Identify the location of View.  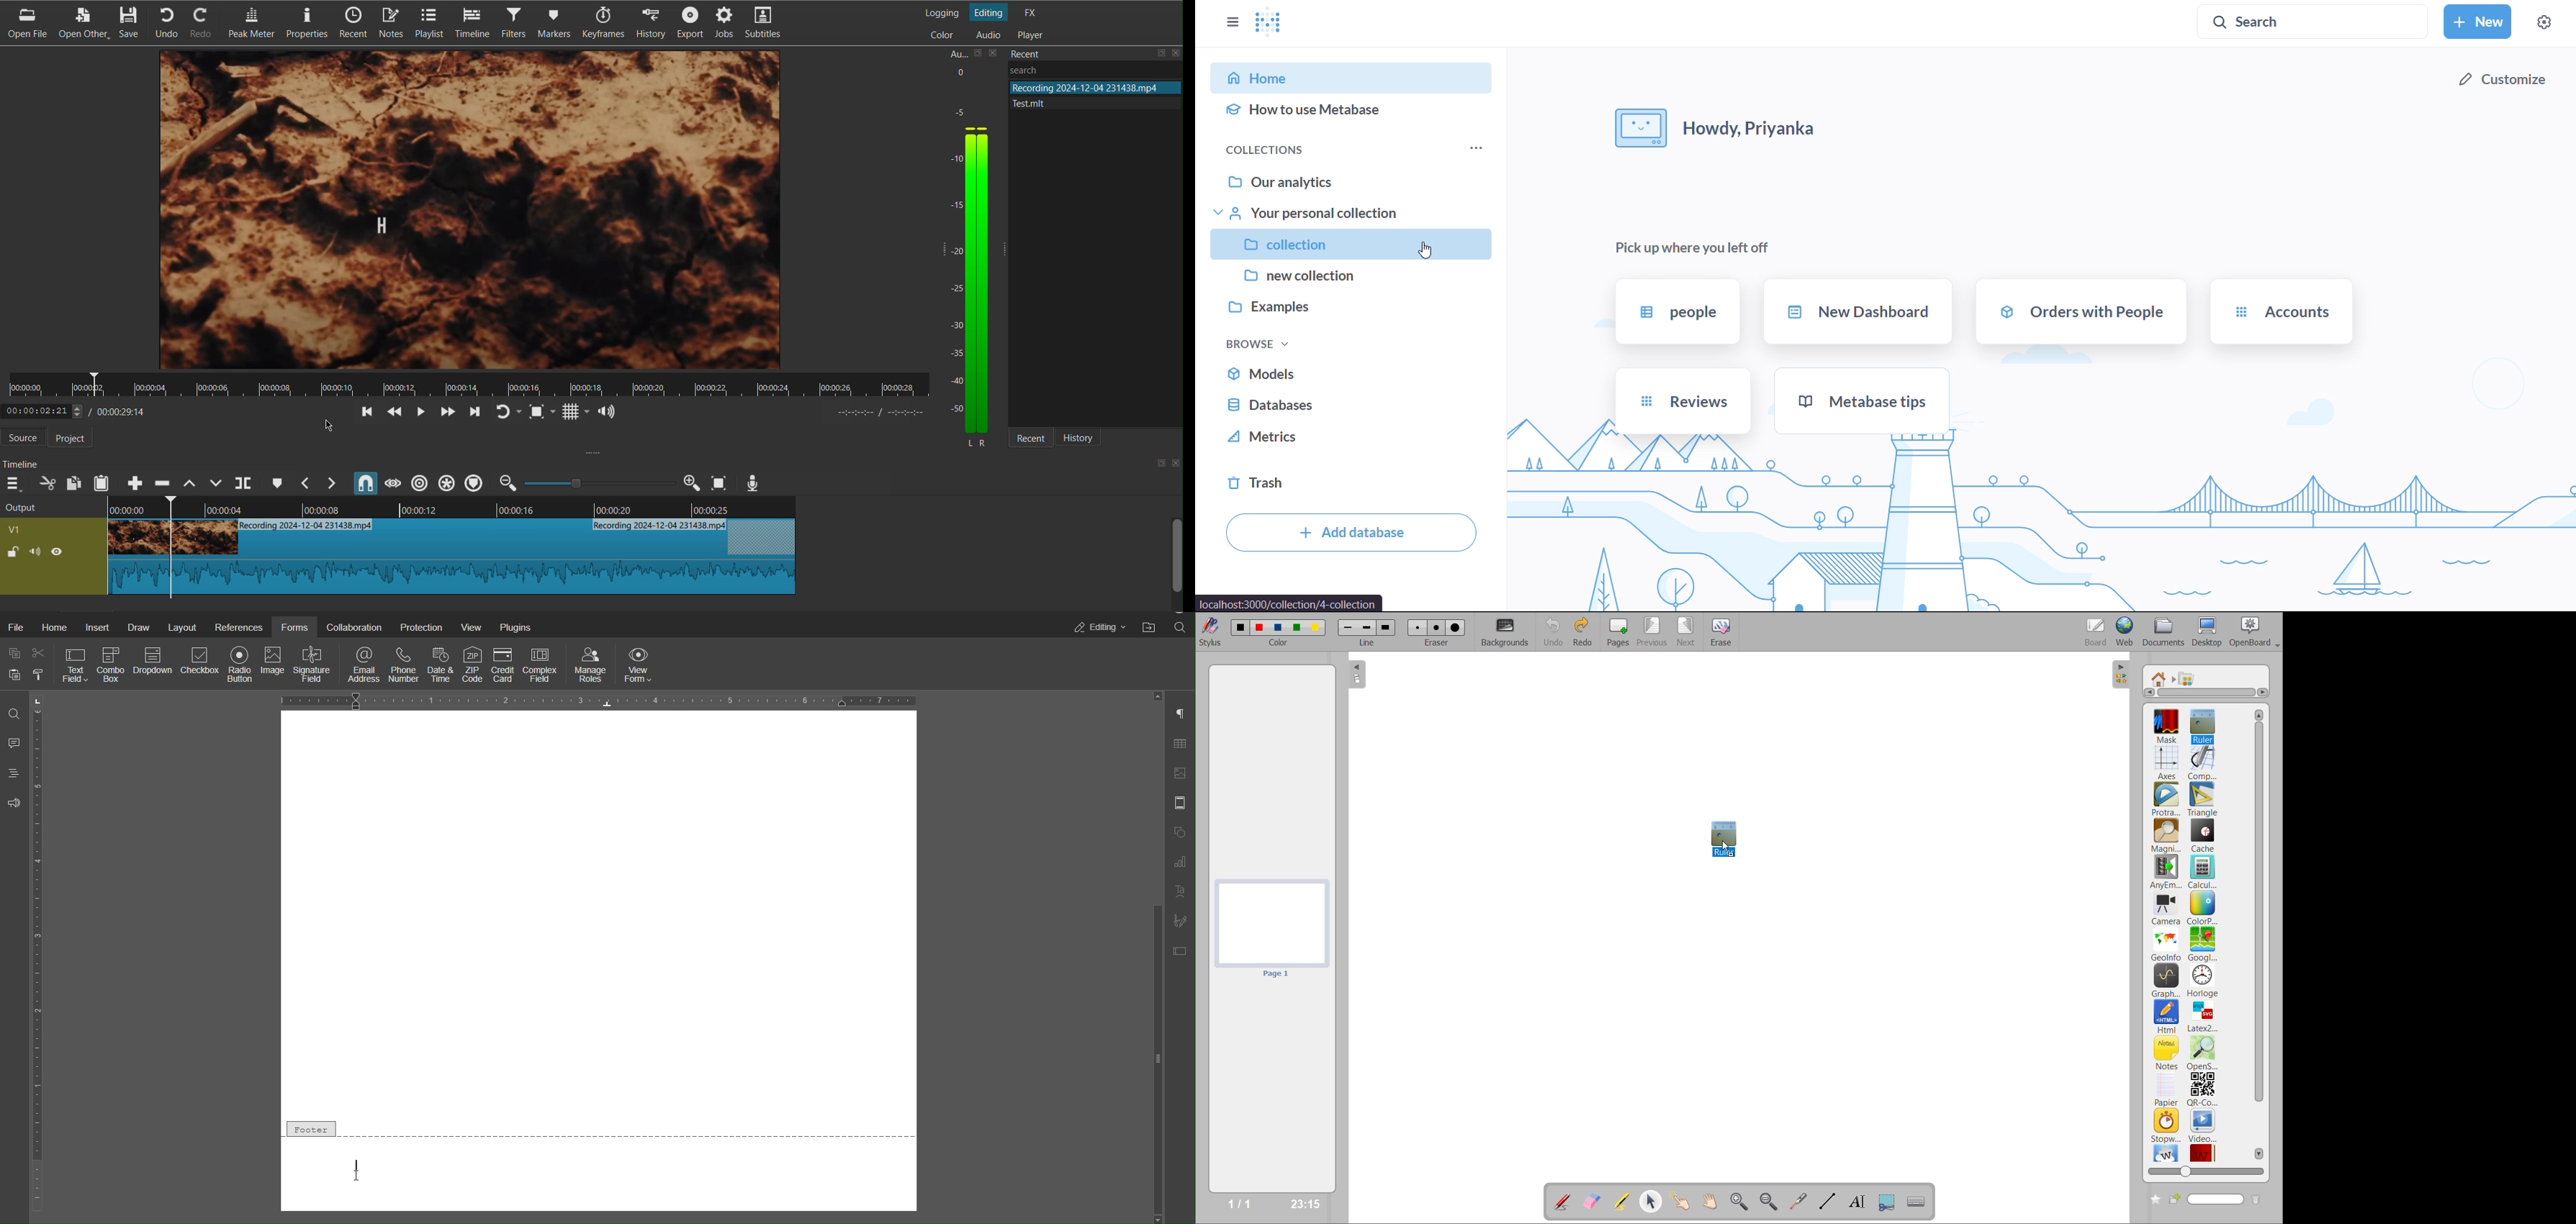
(472, 626).